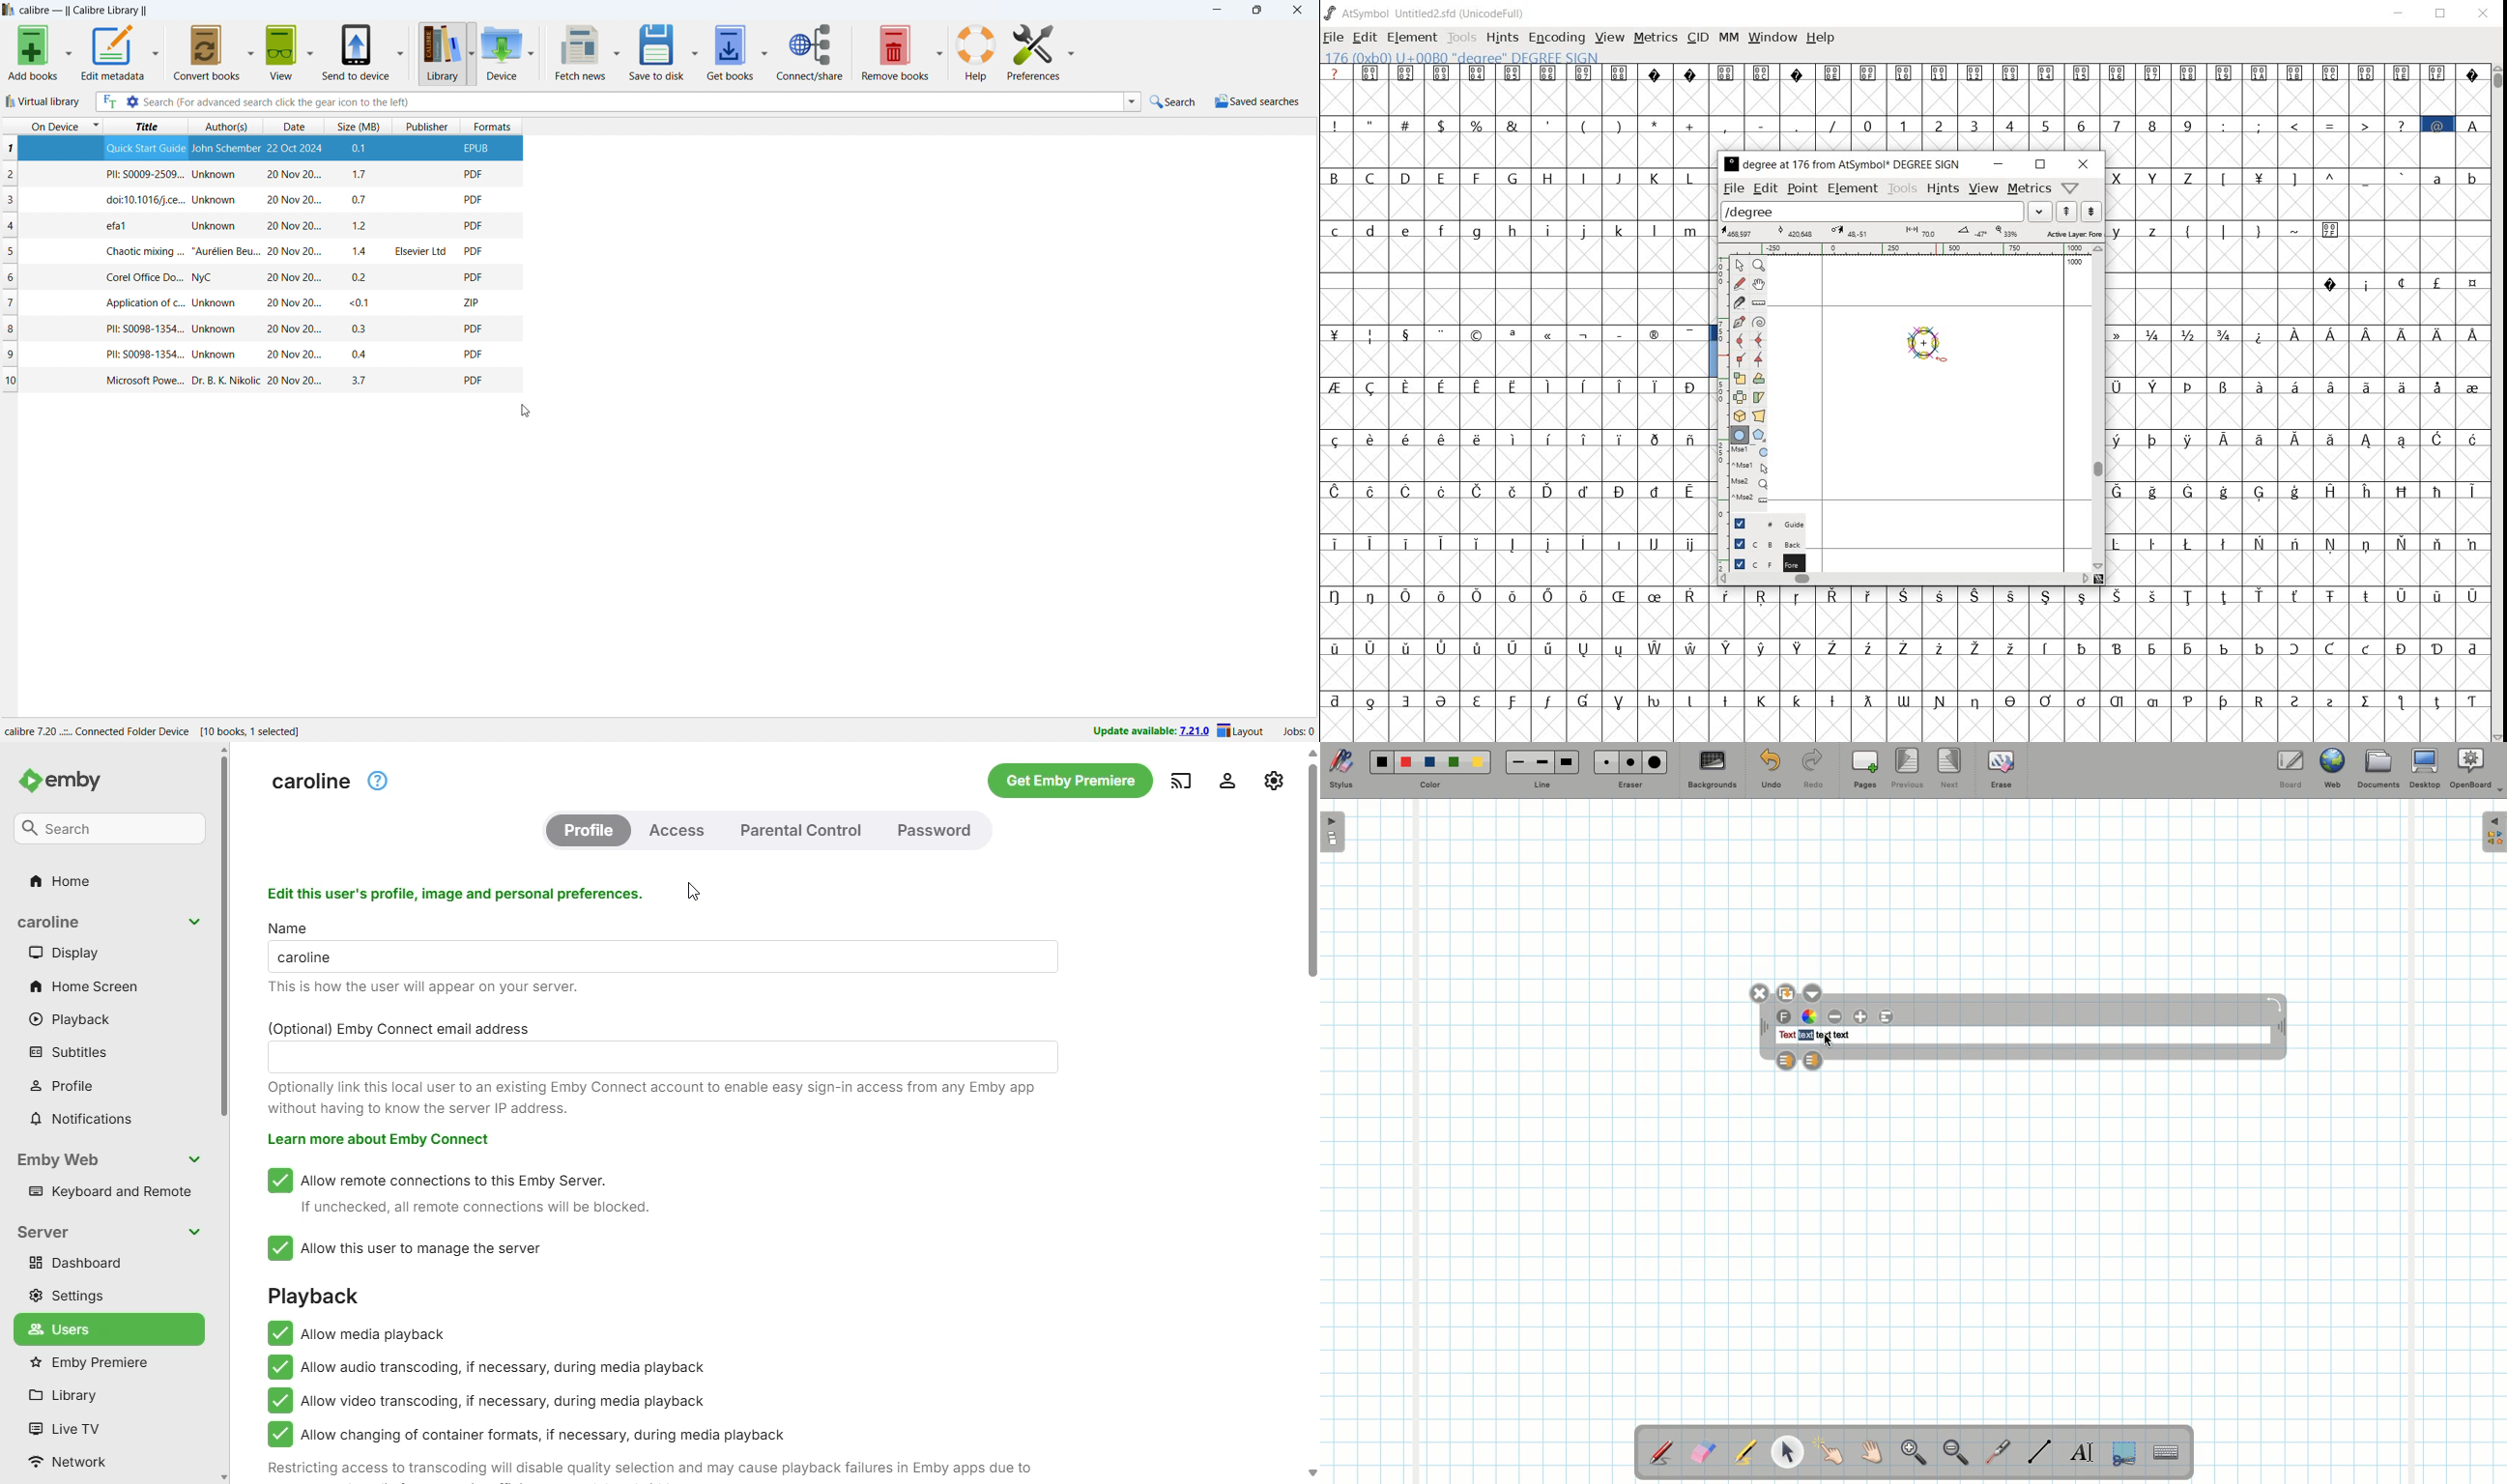  Describe the element at coordinates (173, 728) in the screenshot. I see `details of the software program` at that location.